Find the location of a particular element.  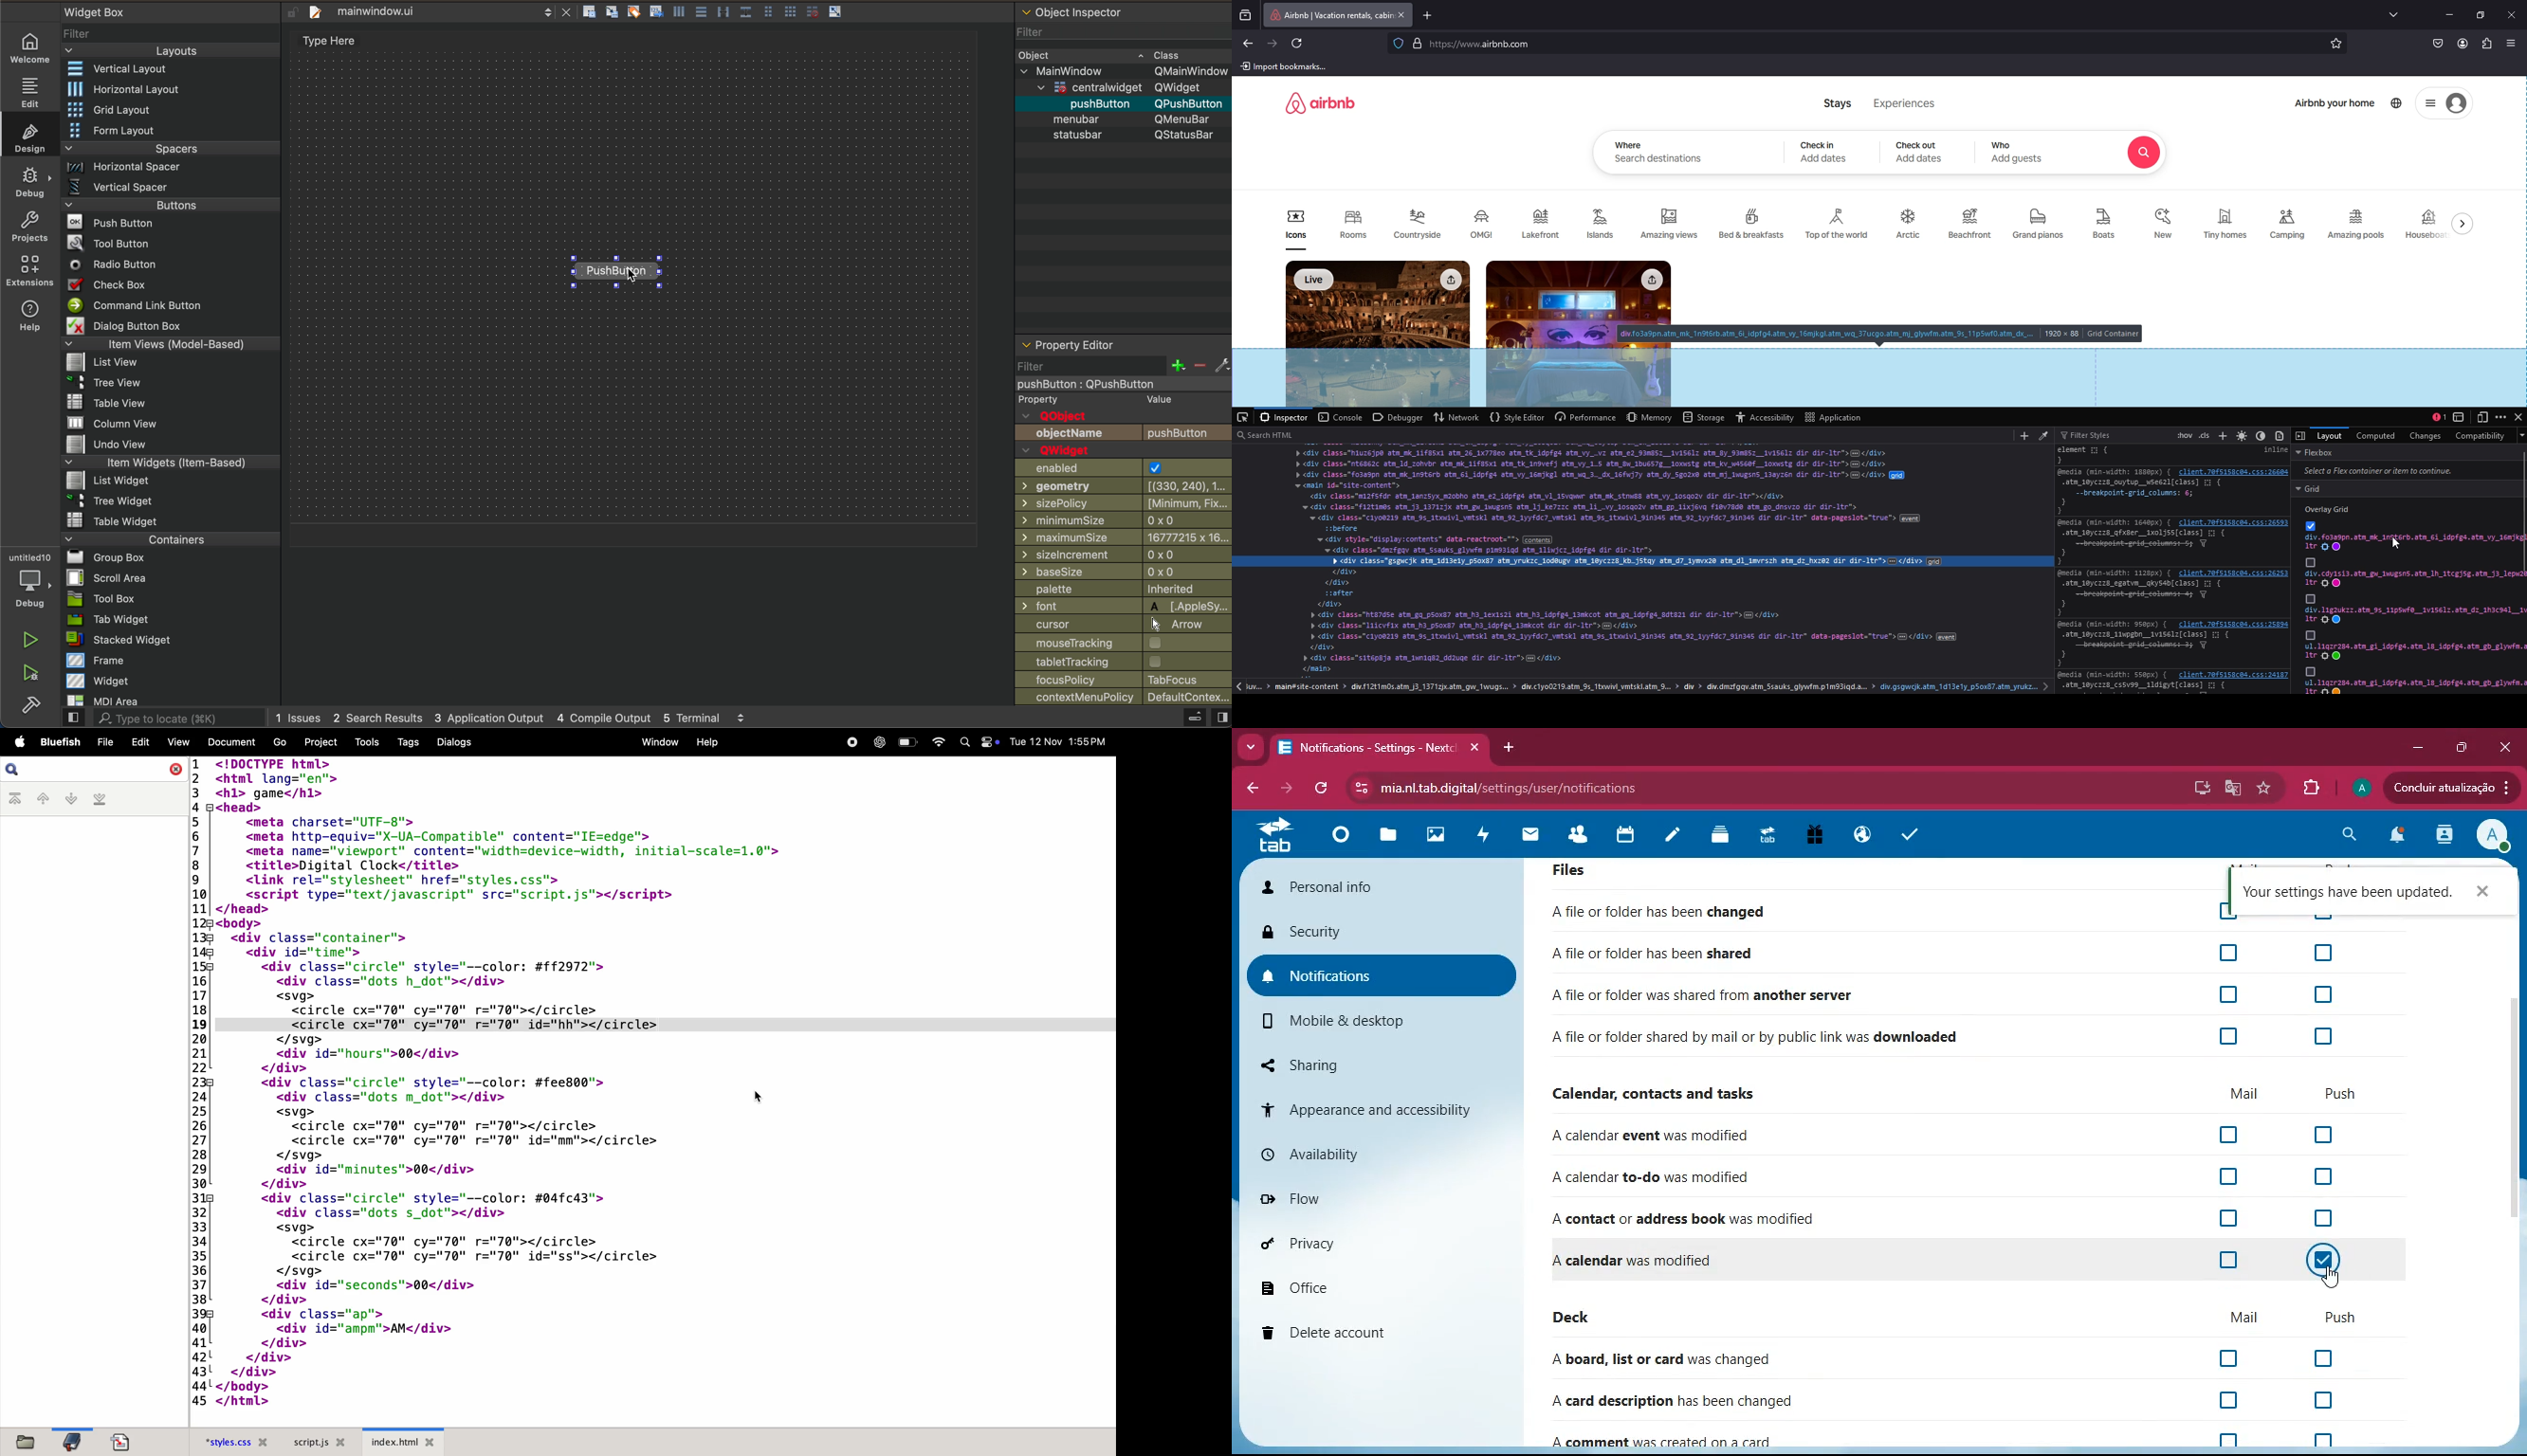

link is located at coordinates (2233, 471).